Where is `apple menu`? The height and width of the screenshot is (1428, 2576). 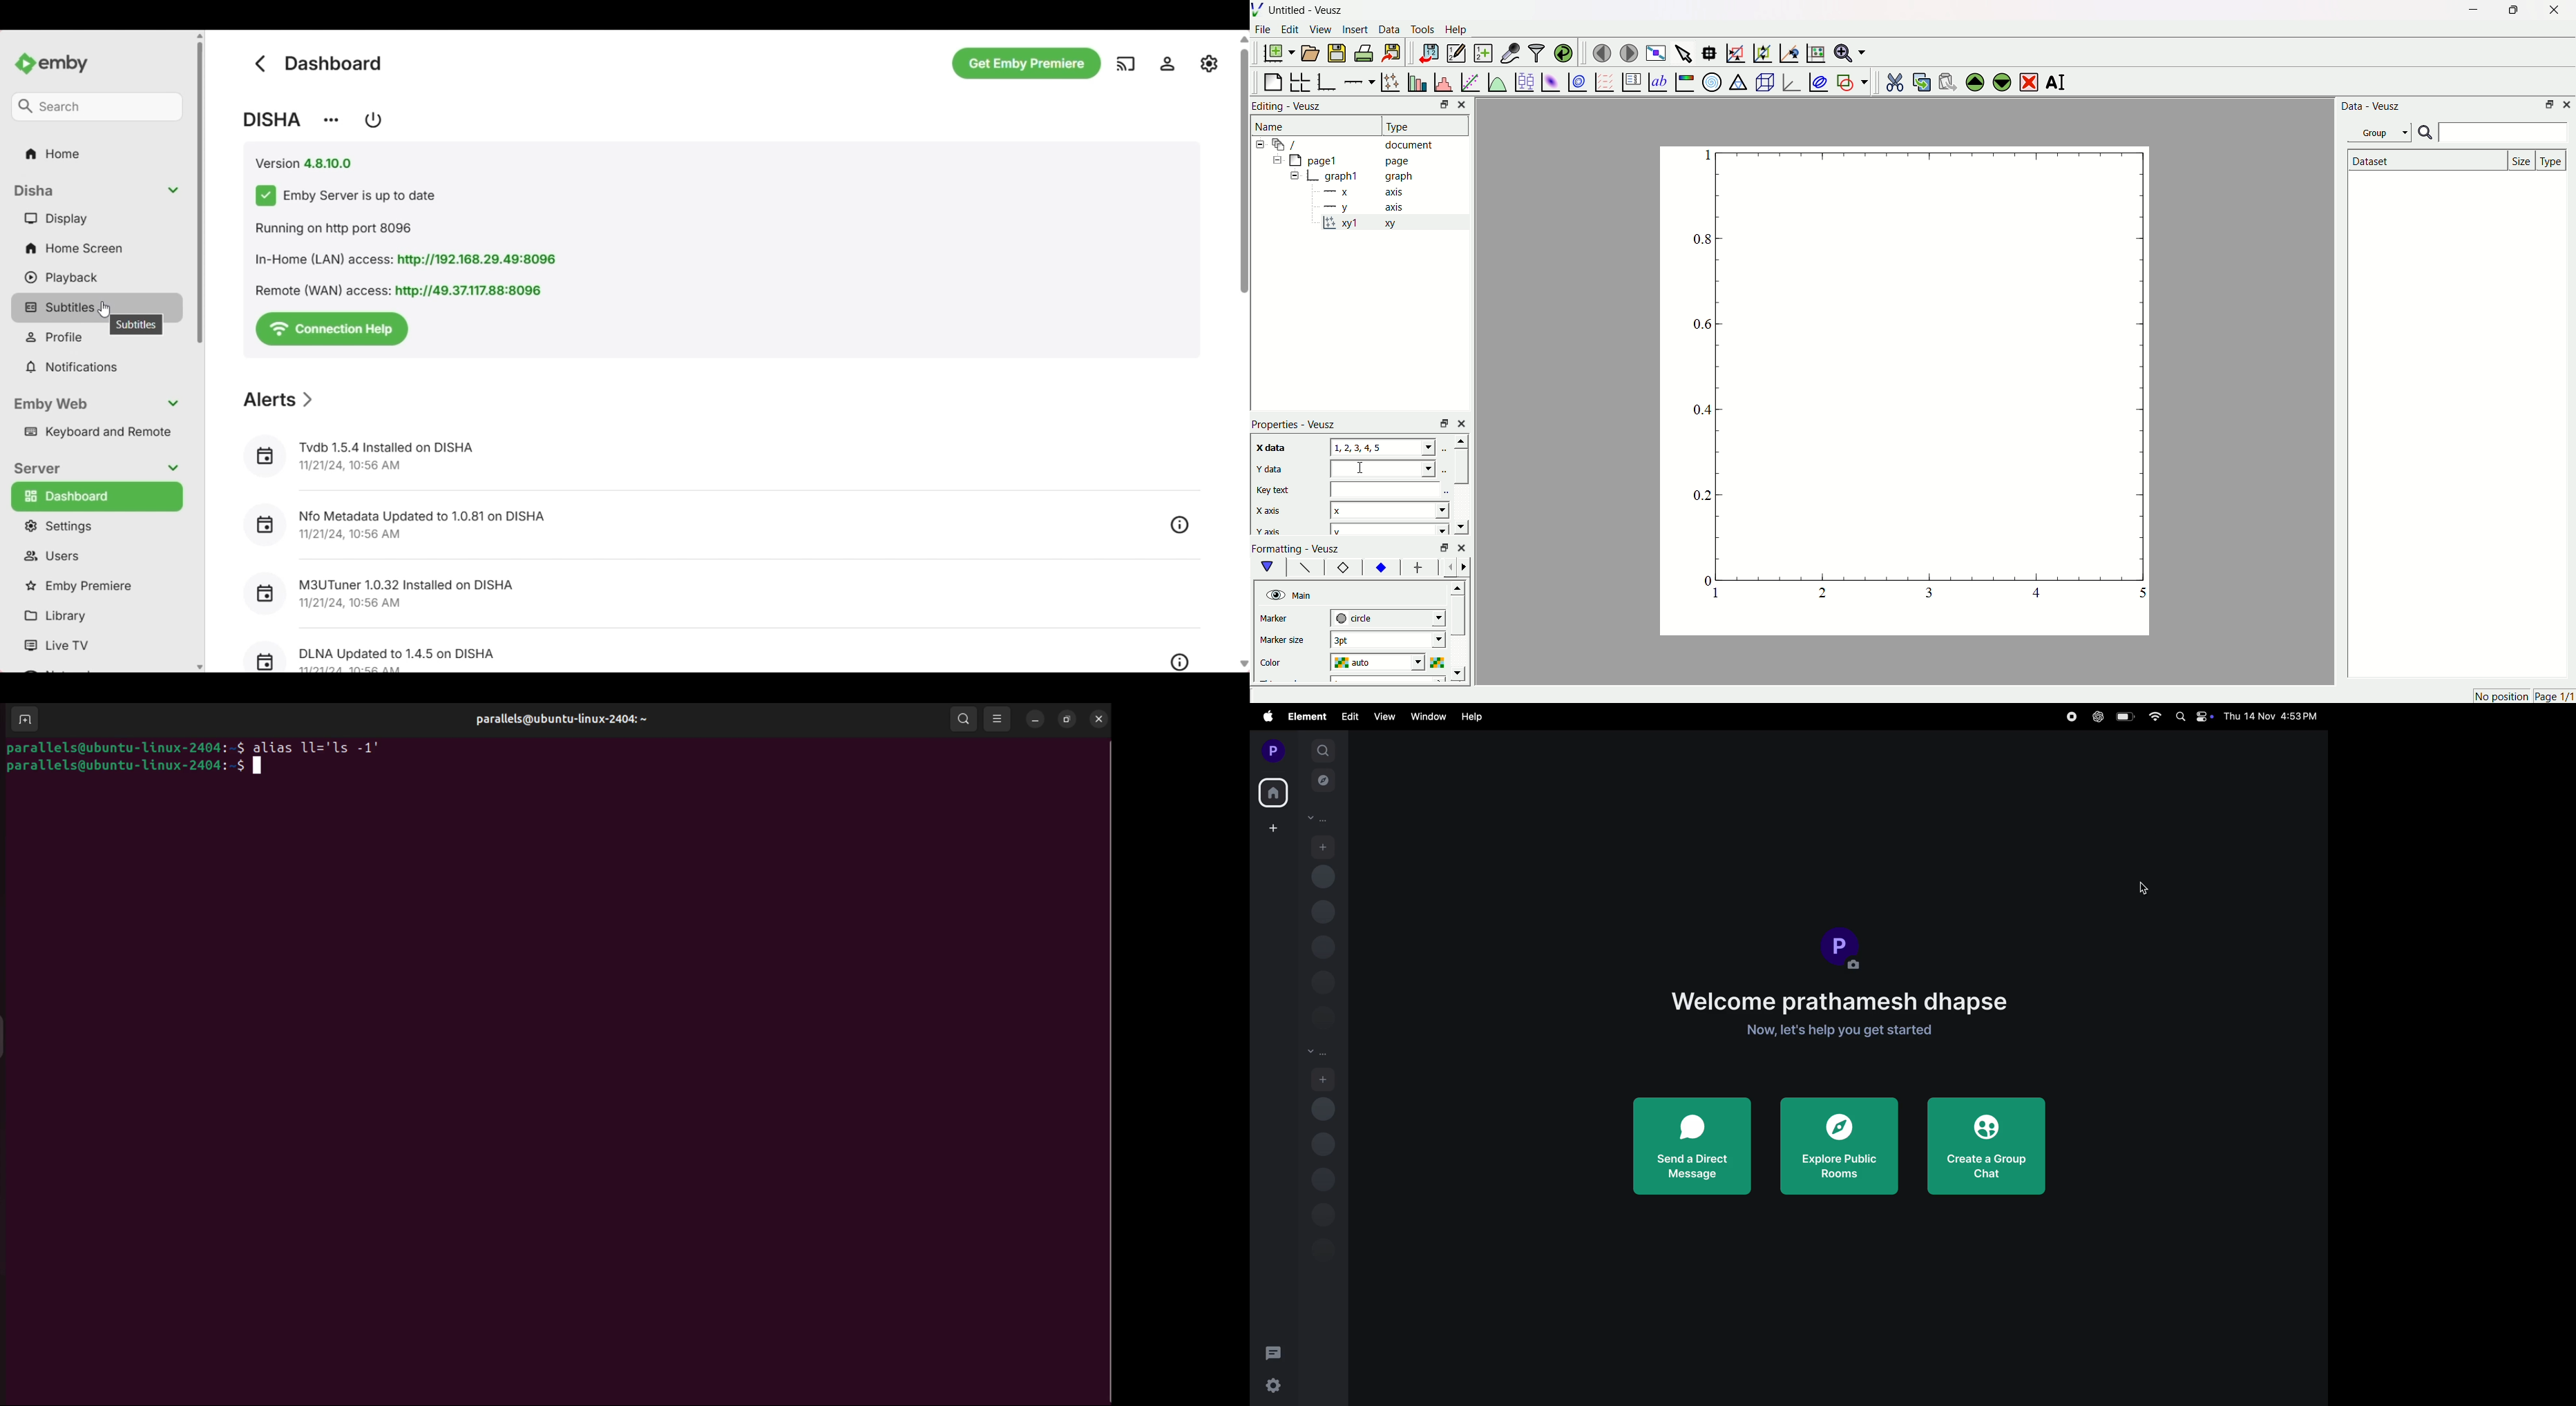
apple menu is located at coordinates (1265, 716).